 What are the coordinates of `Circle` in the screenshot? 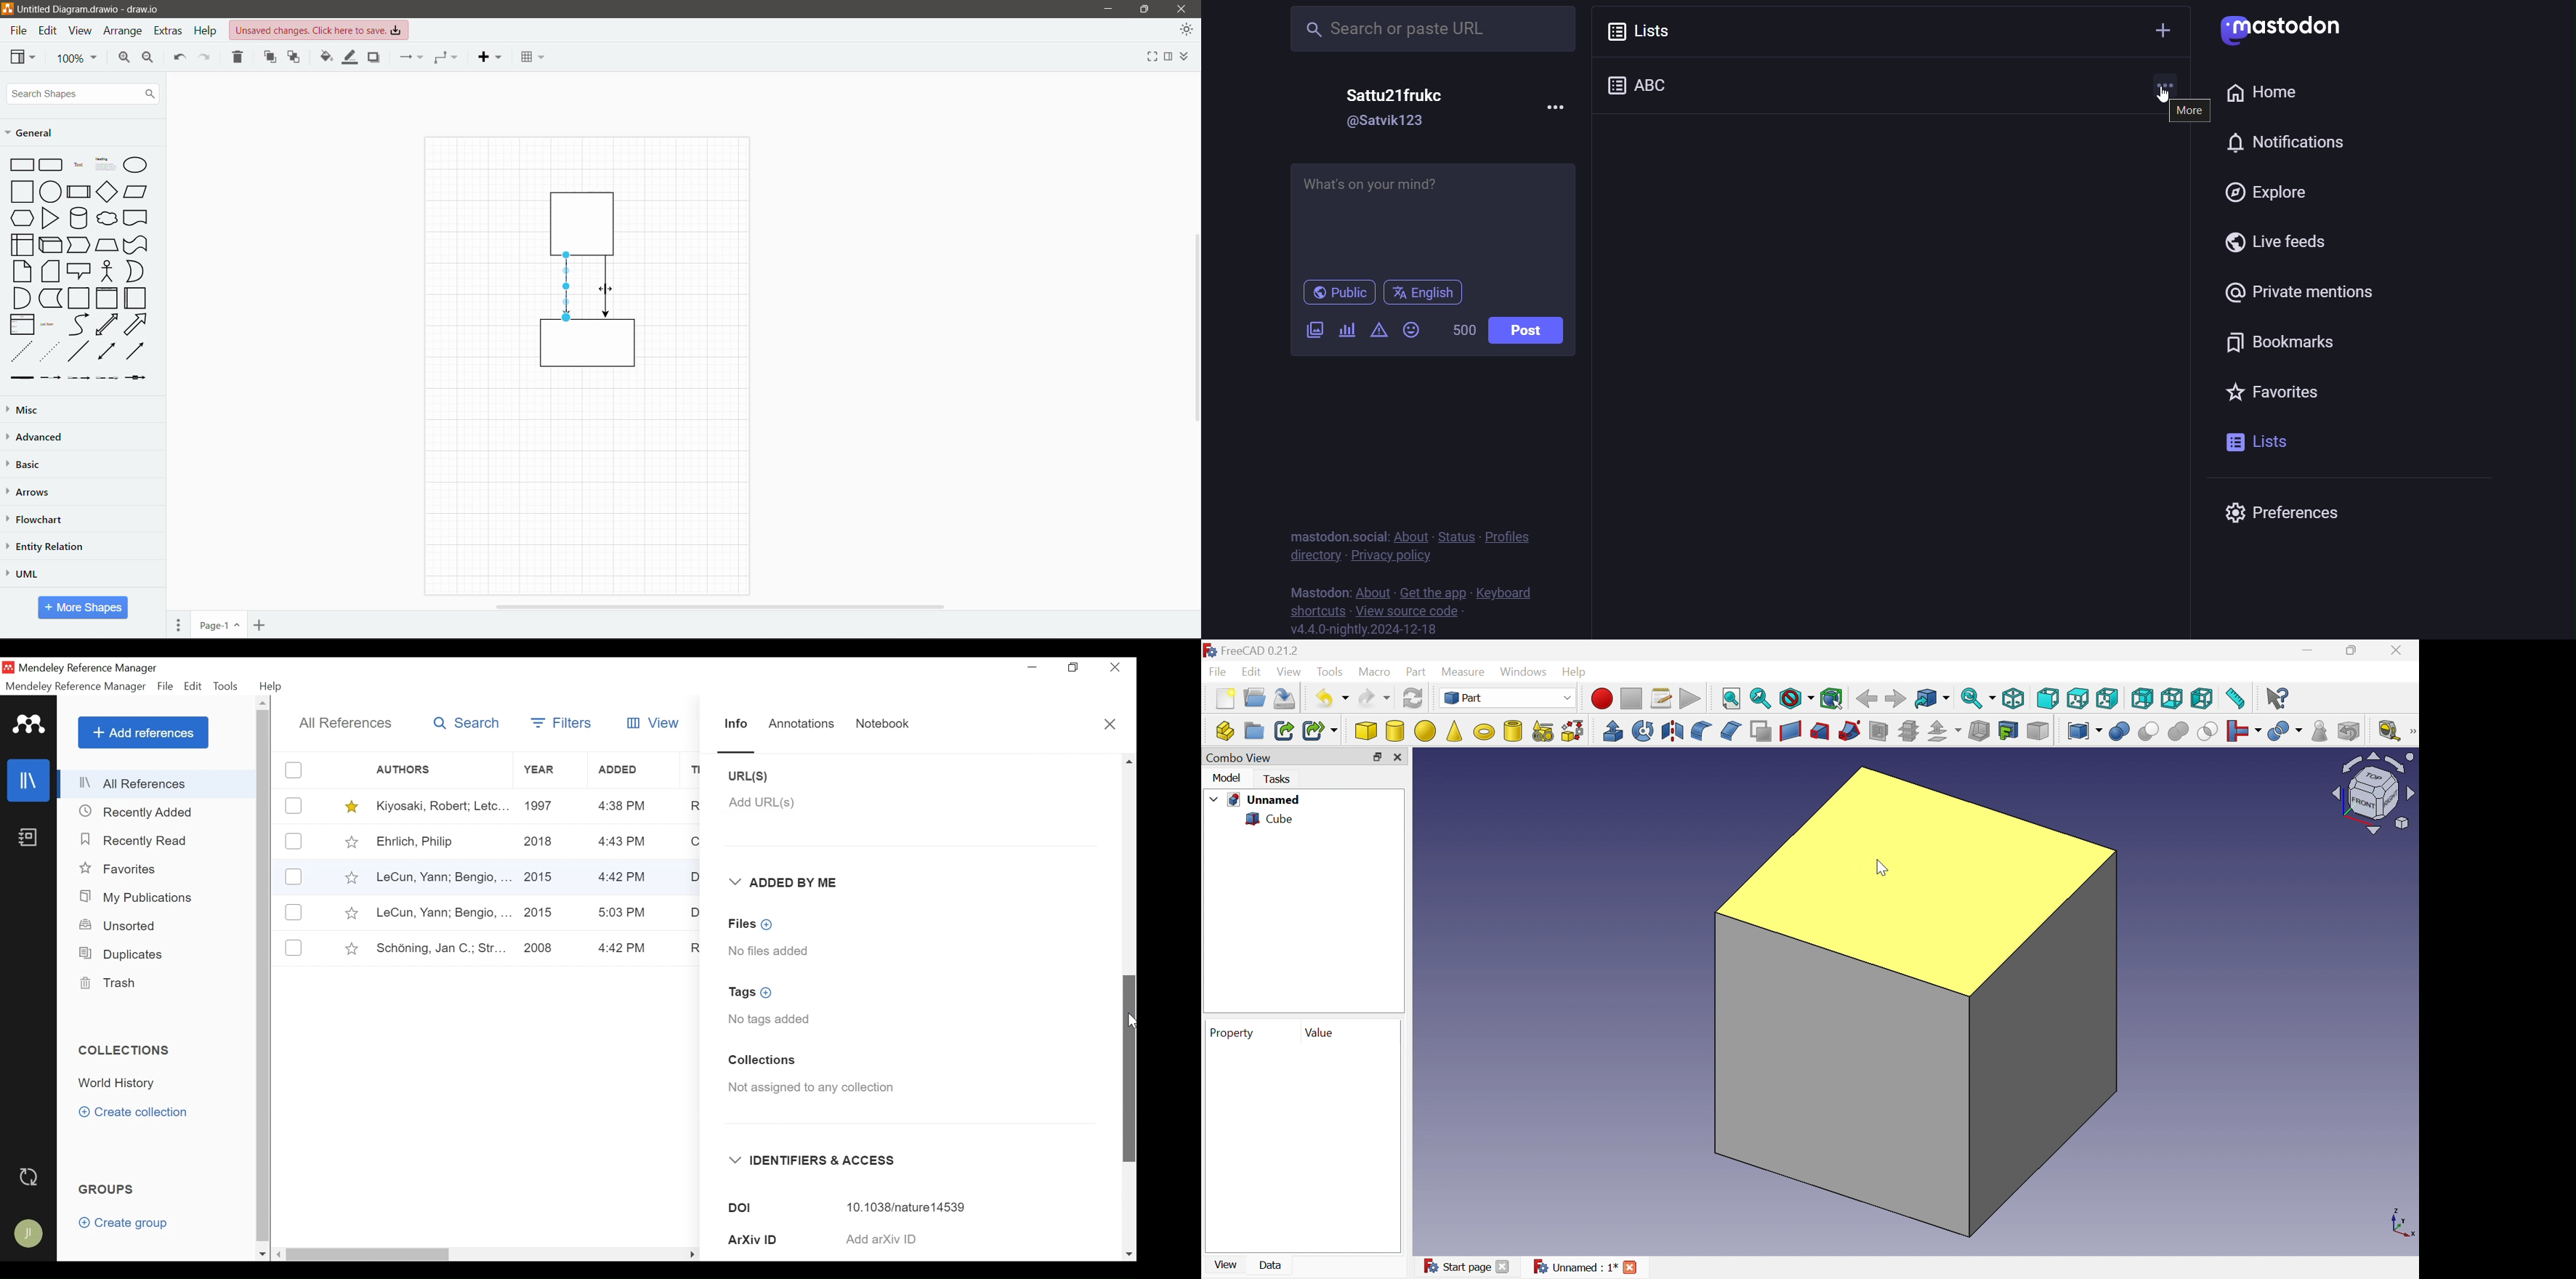 It's located at (50, 191).